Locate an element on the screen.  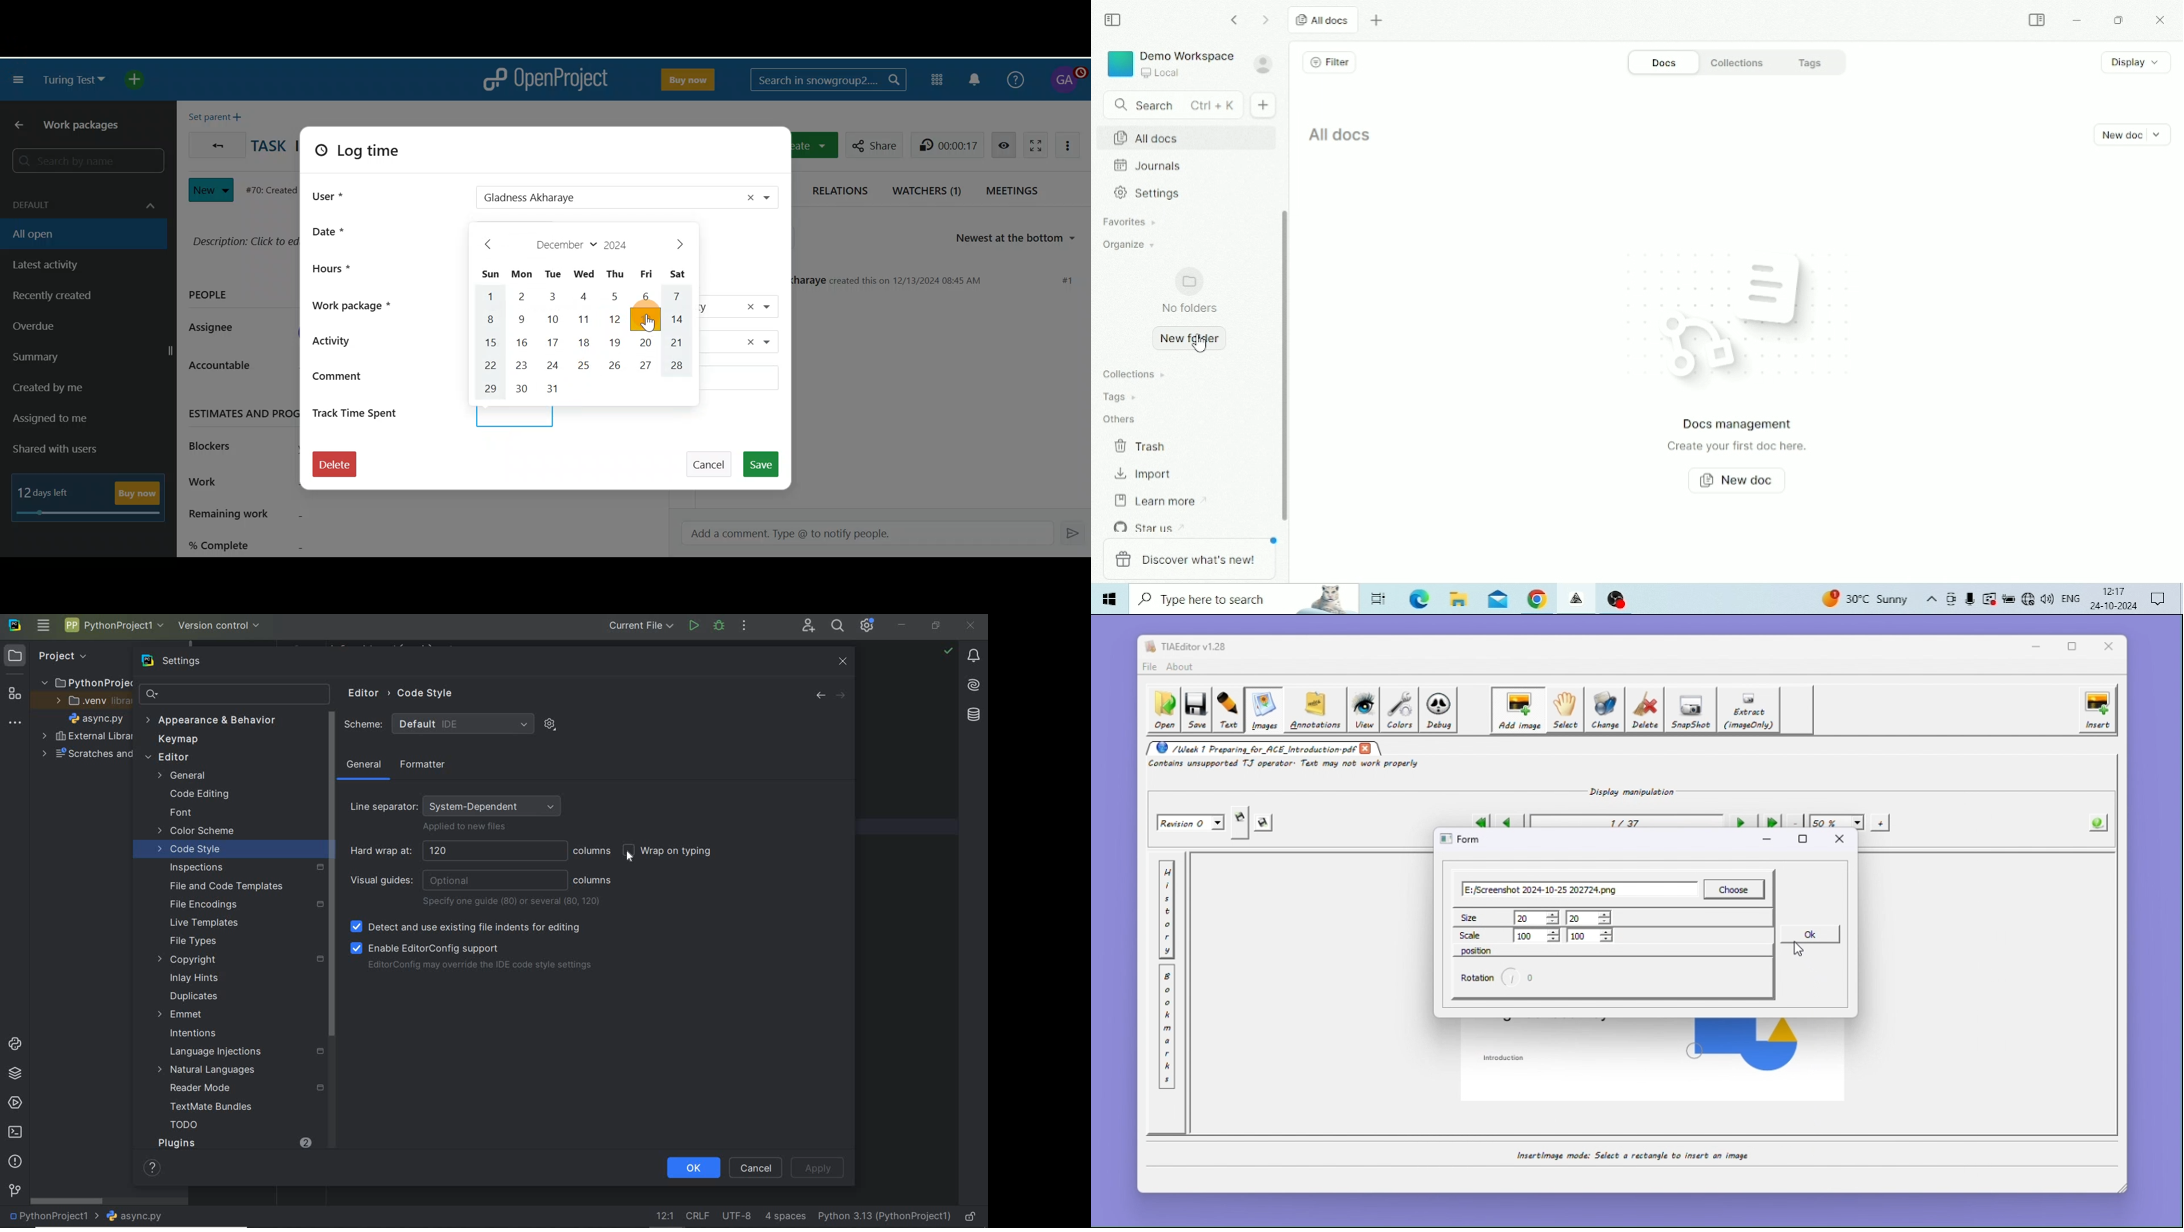
Search is located at coordinates (1172, 106).